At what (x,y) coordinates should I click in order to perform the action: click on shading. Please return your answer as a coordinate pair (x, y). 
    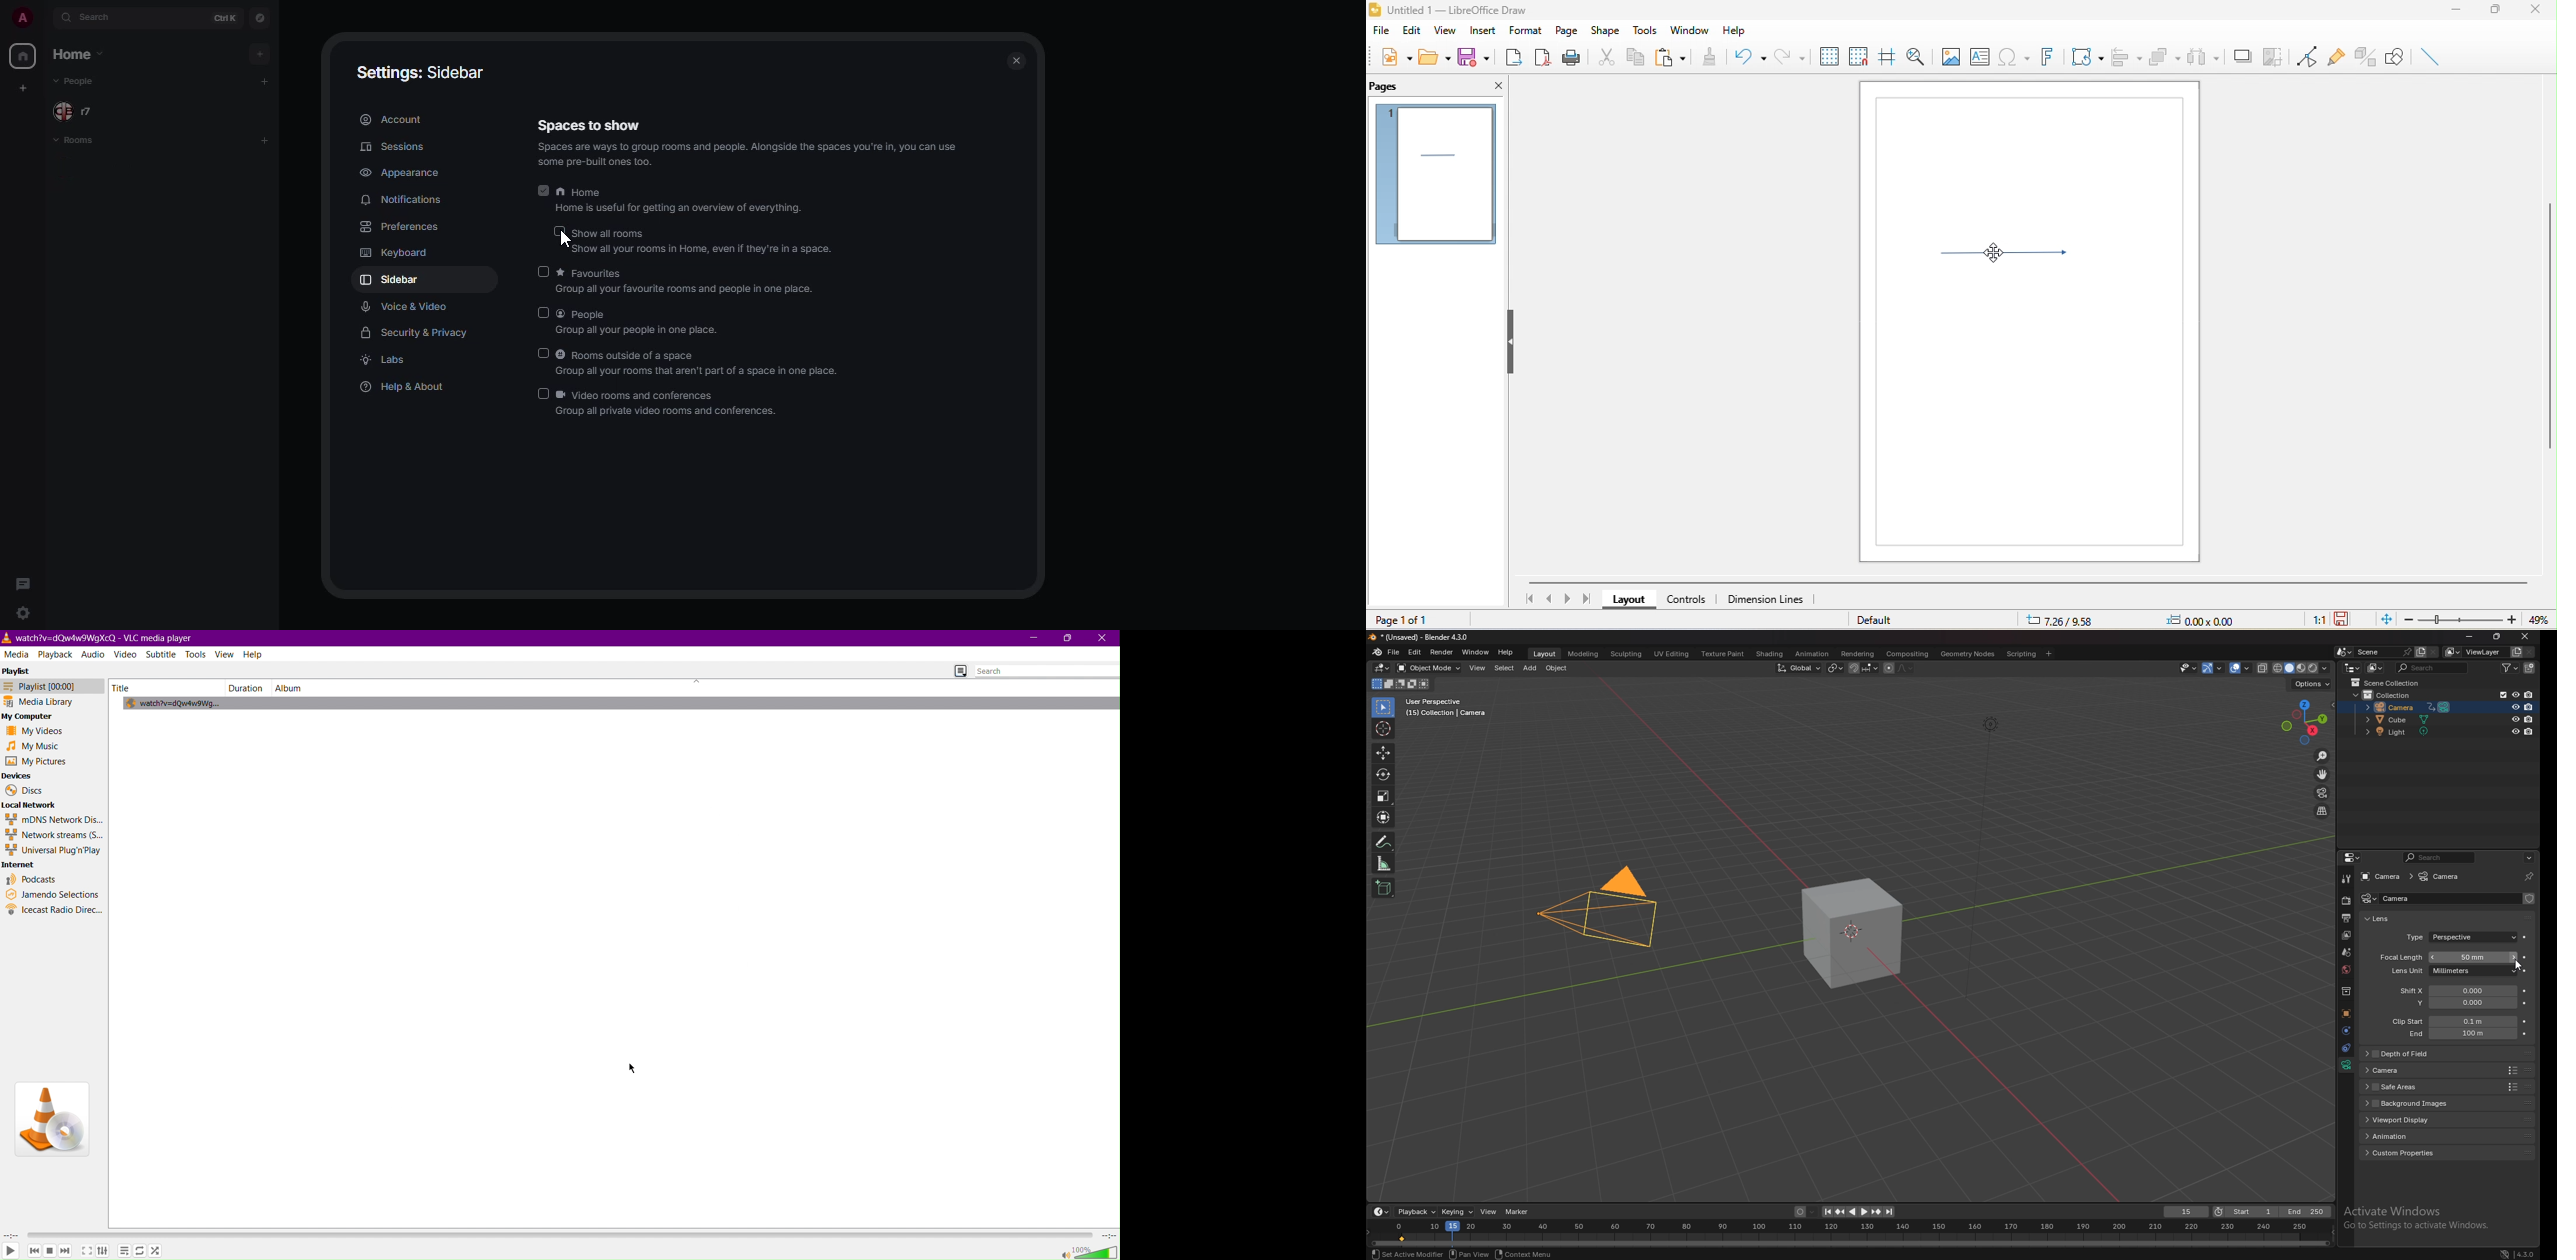
    Looking at the image, I should click on (1770, 653).